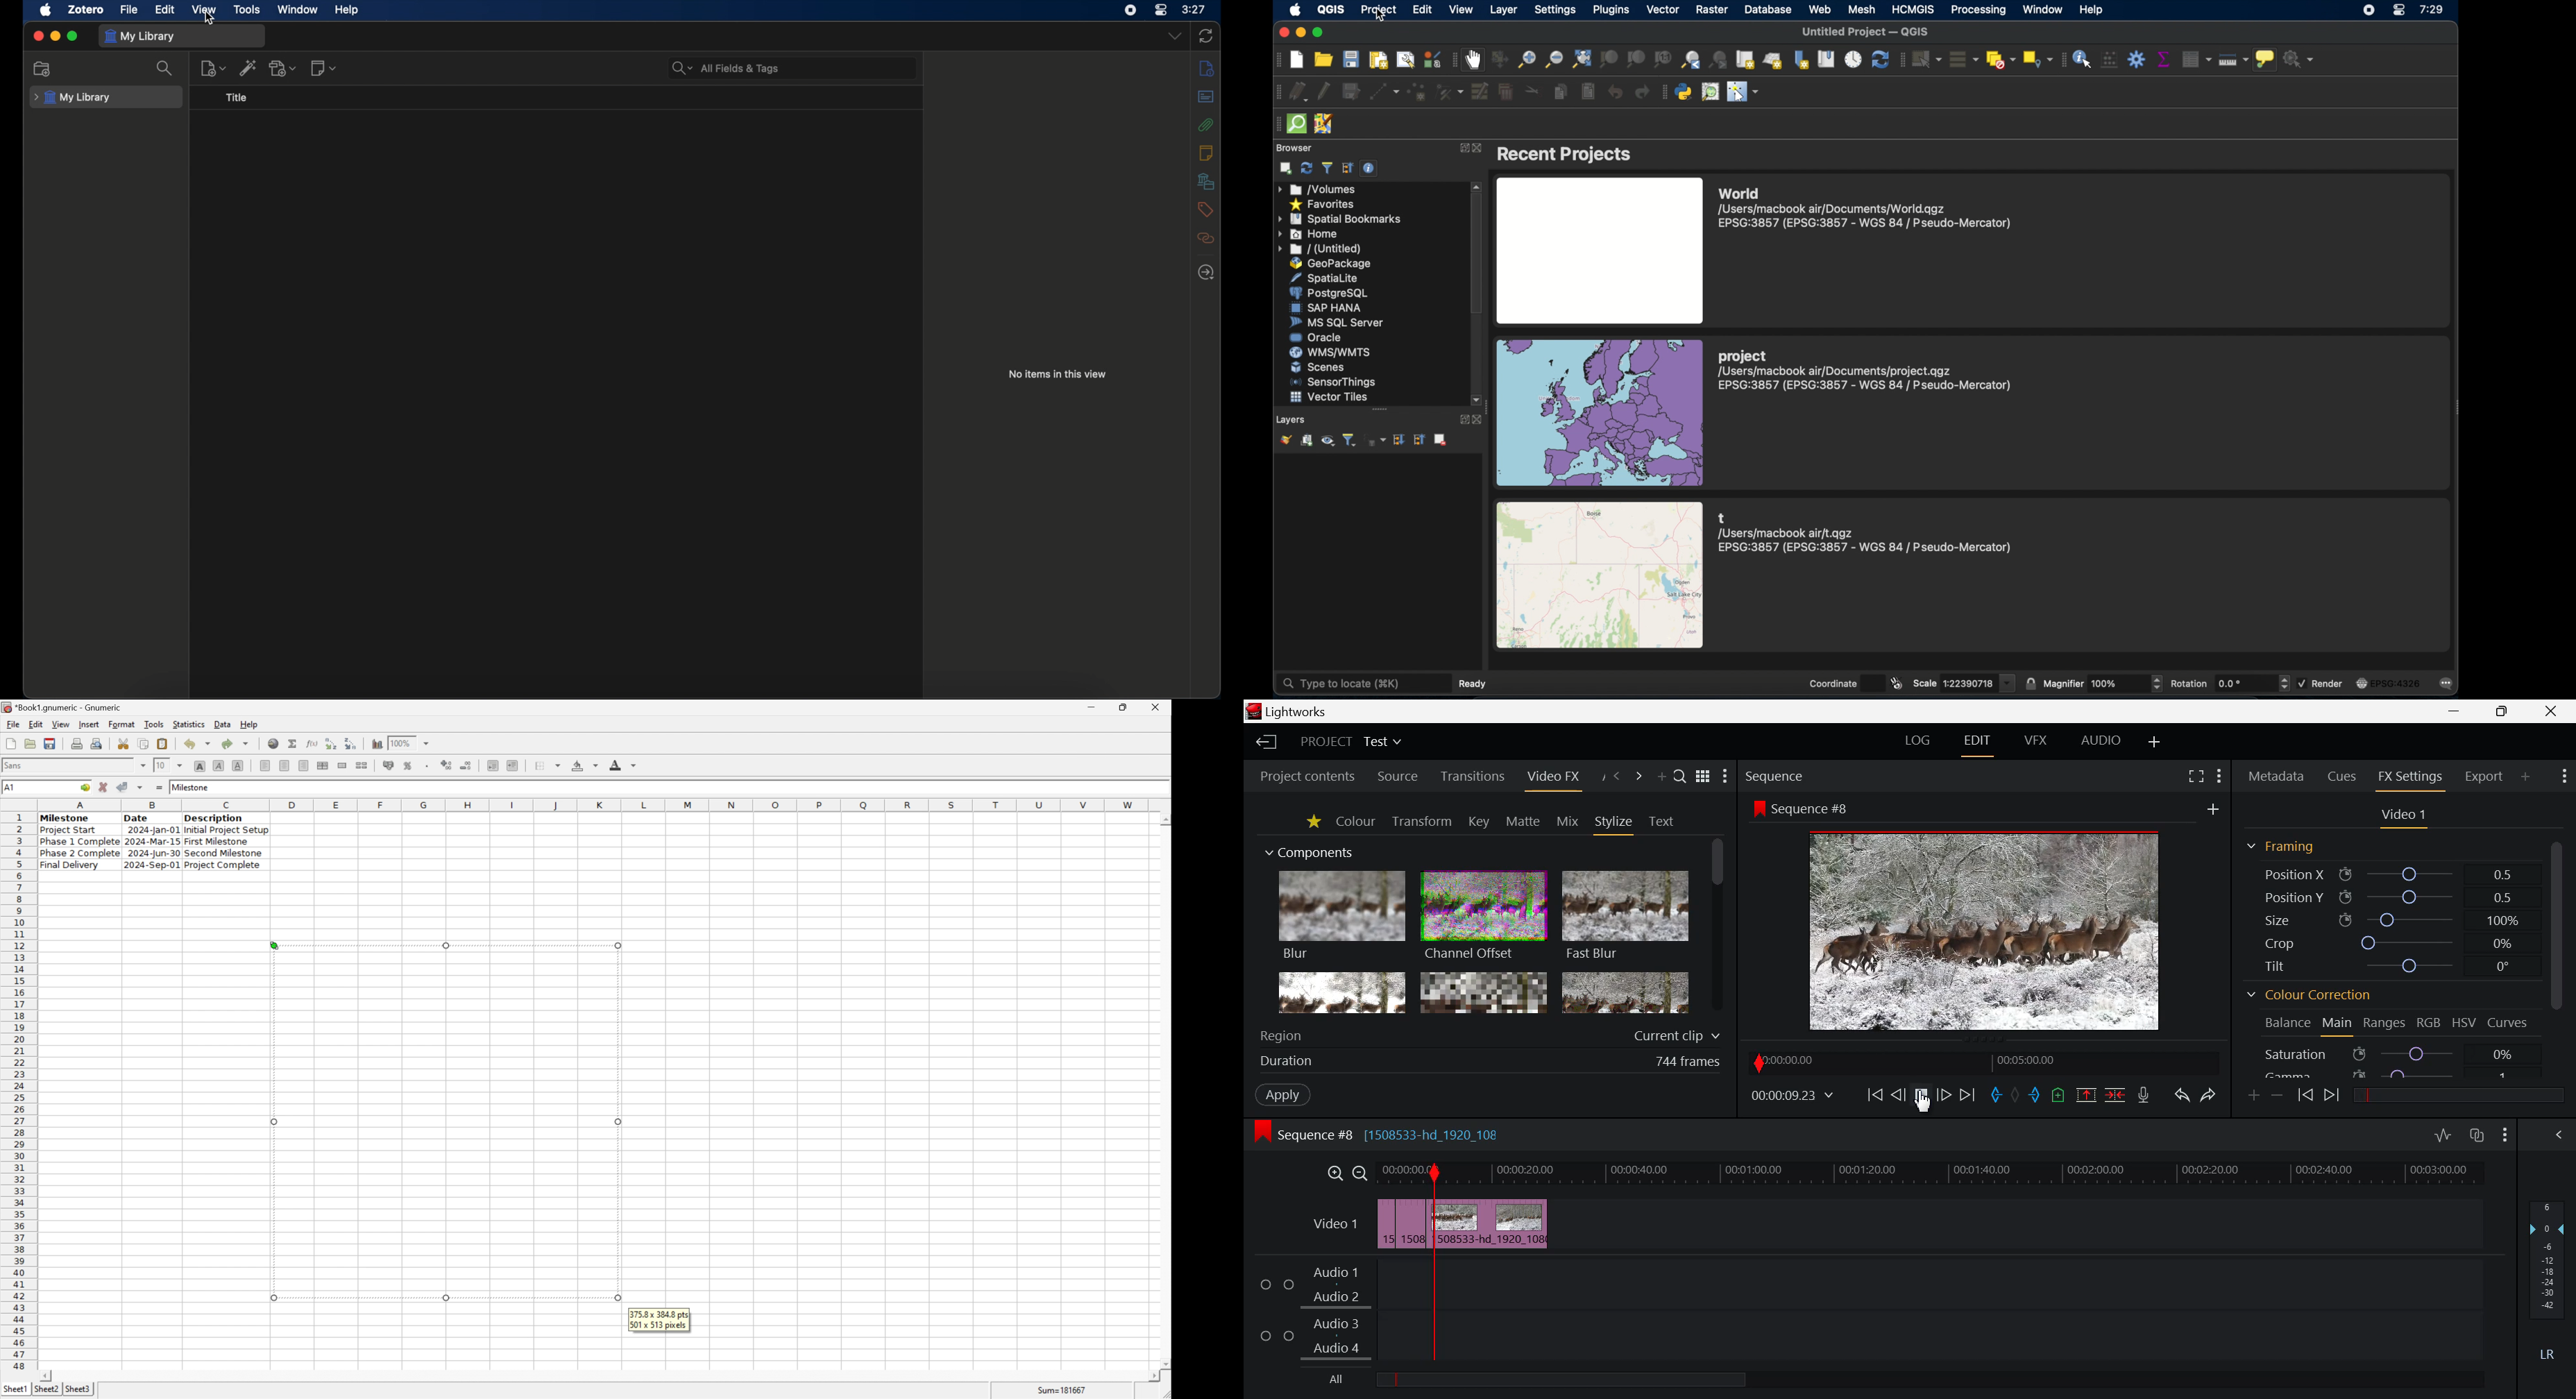 This screenshot has width=2576, height=1400. I want to click on new collection, so click(43, 69).